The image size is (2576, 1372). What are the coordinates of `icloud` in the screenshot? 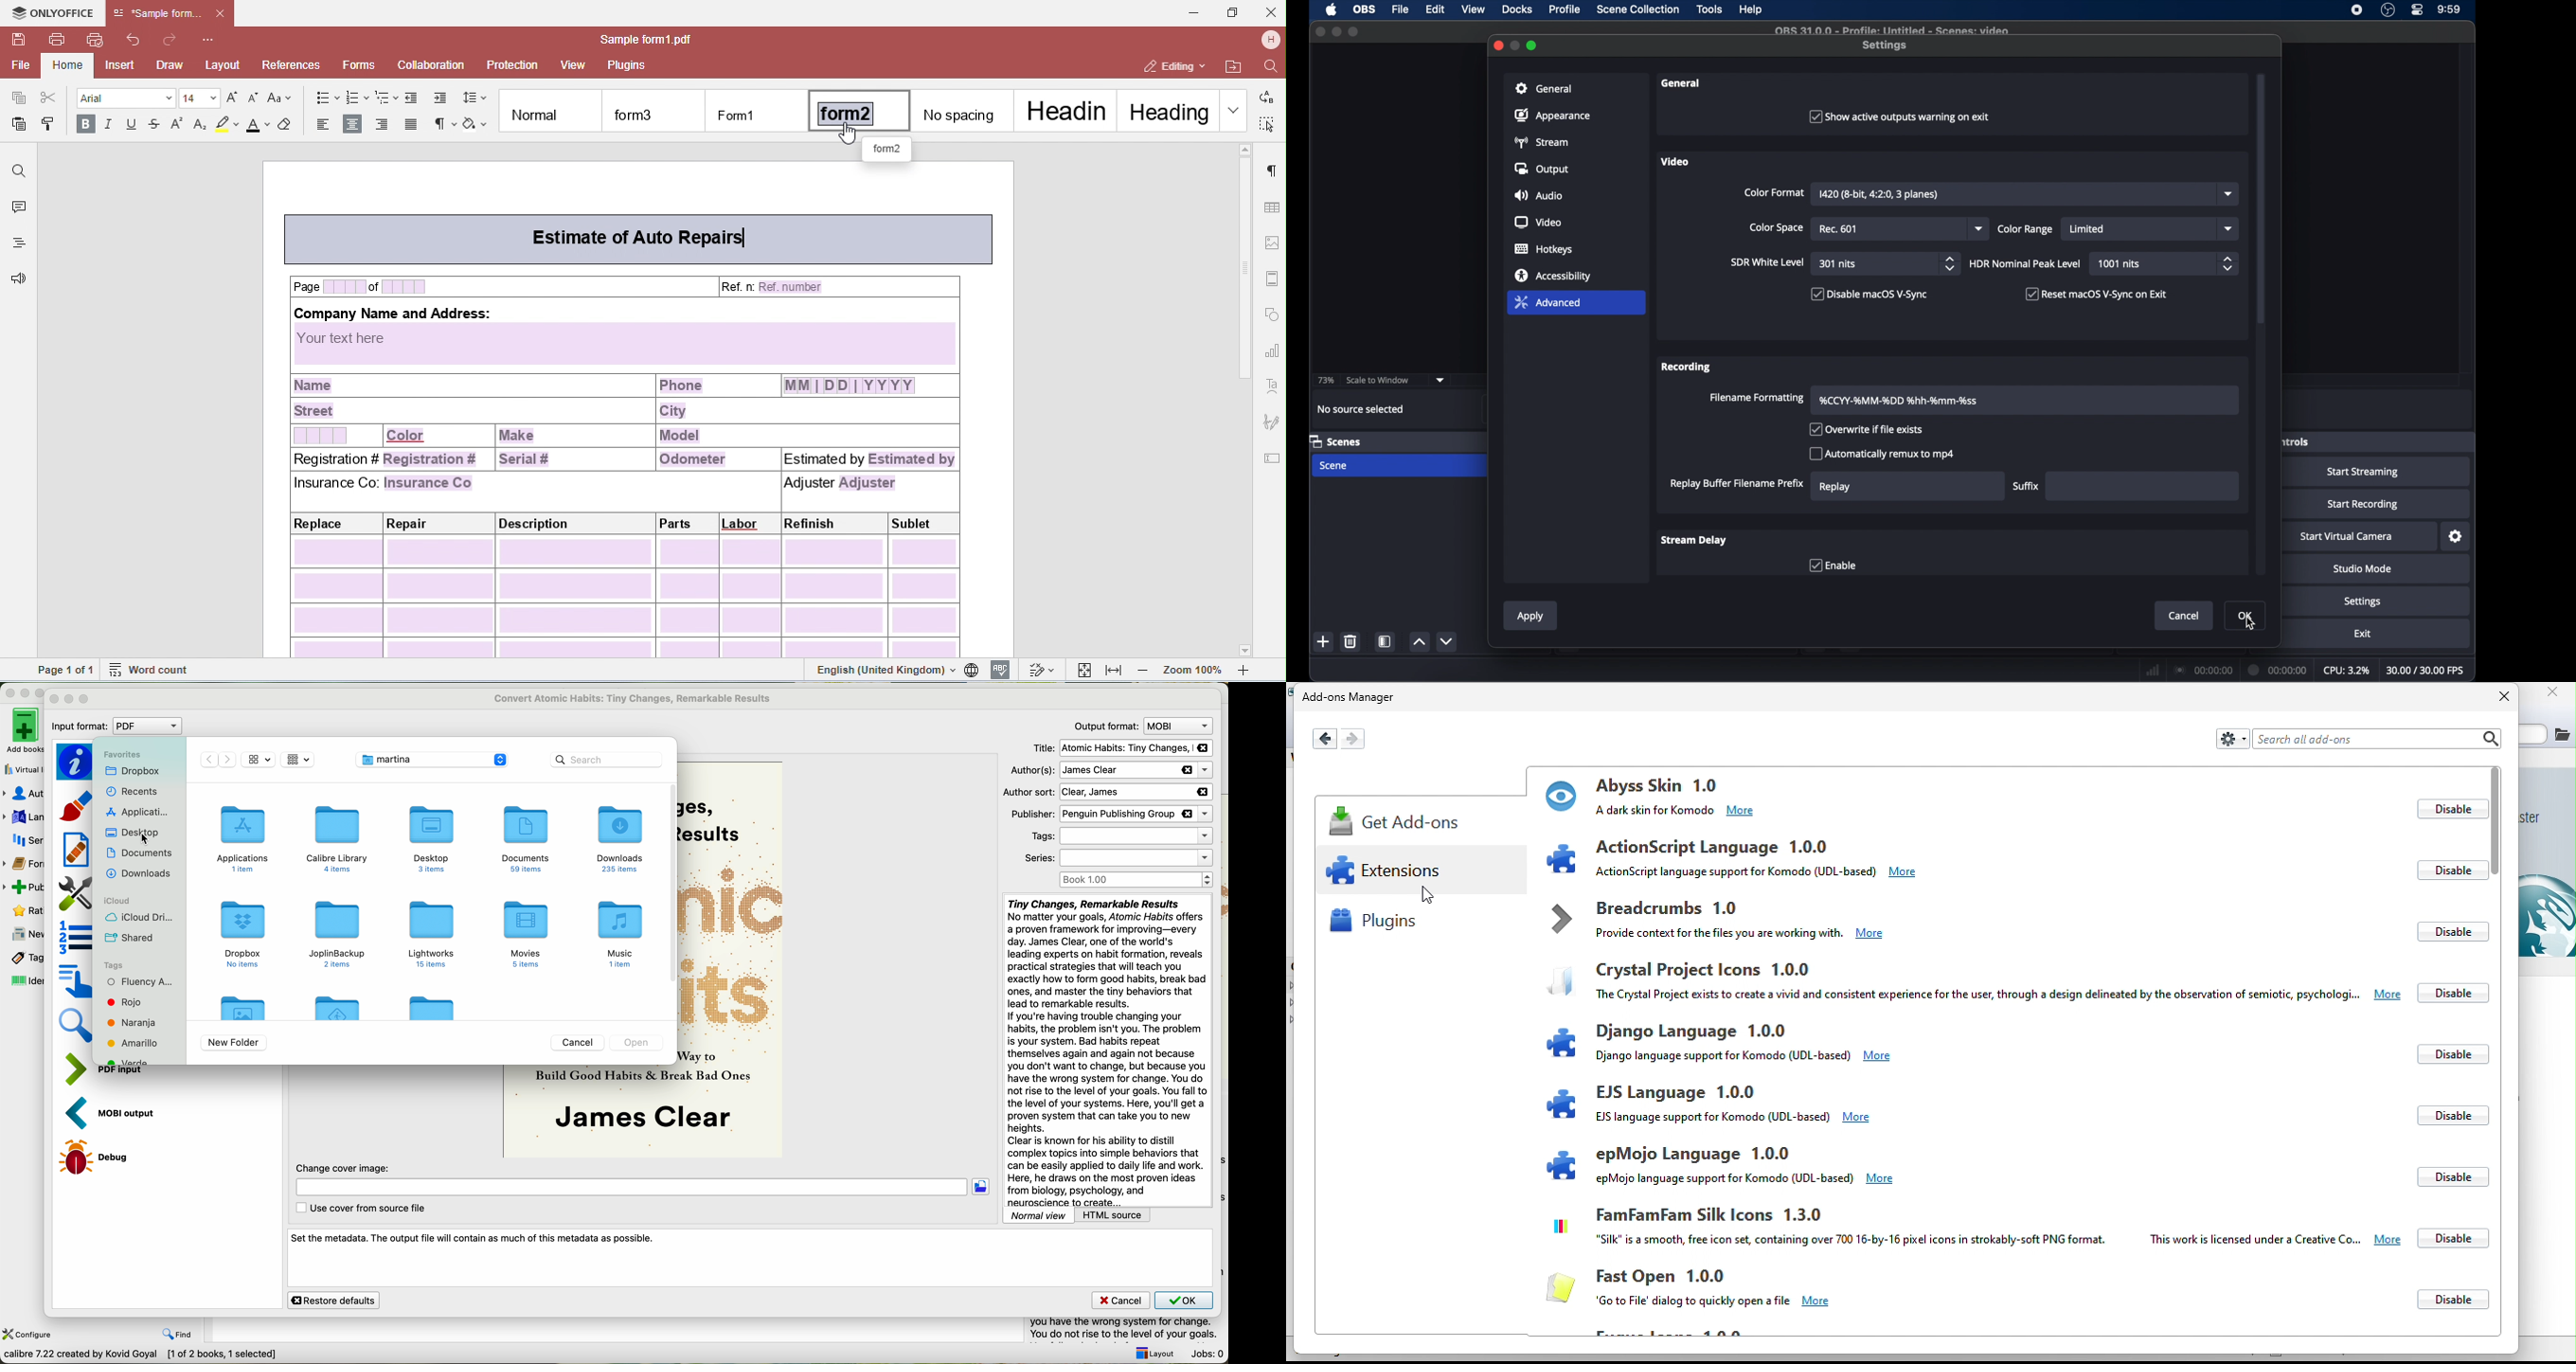 It's located at (120, 900).